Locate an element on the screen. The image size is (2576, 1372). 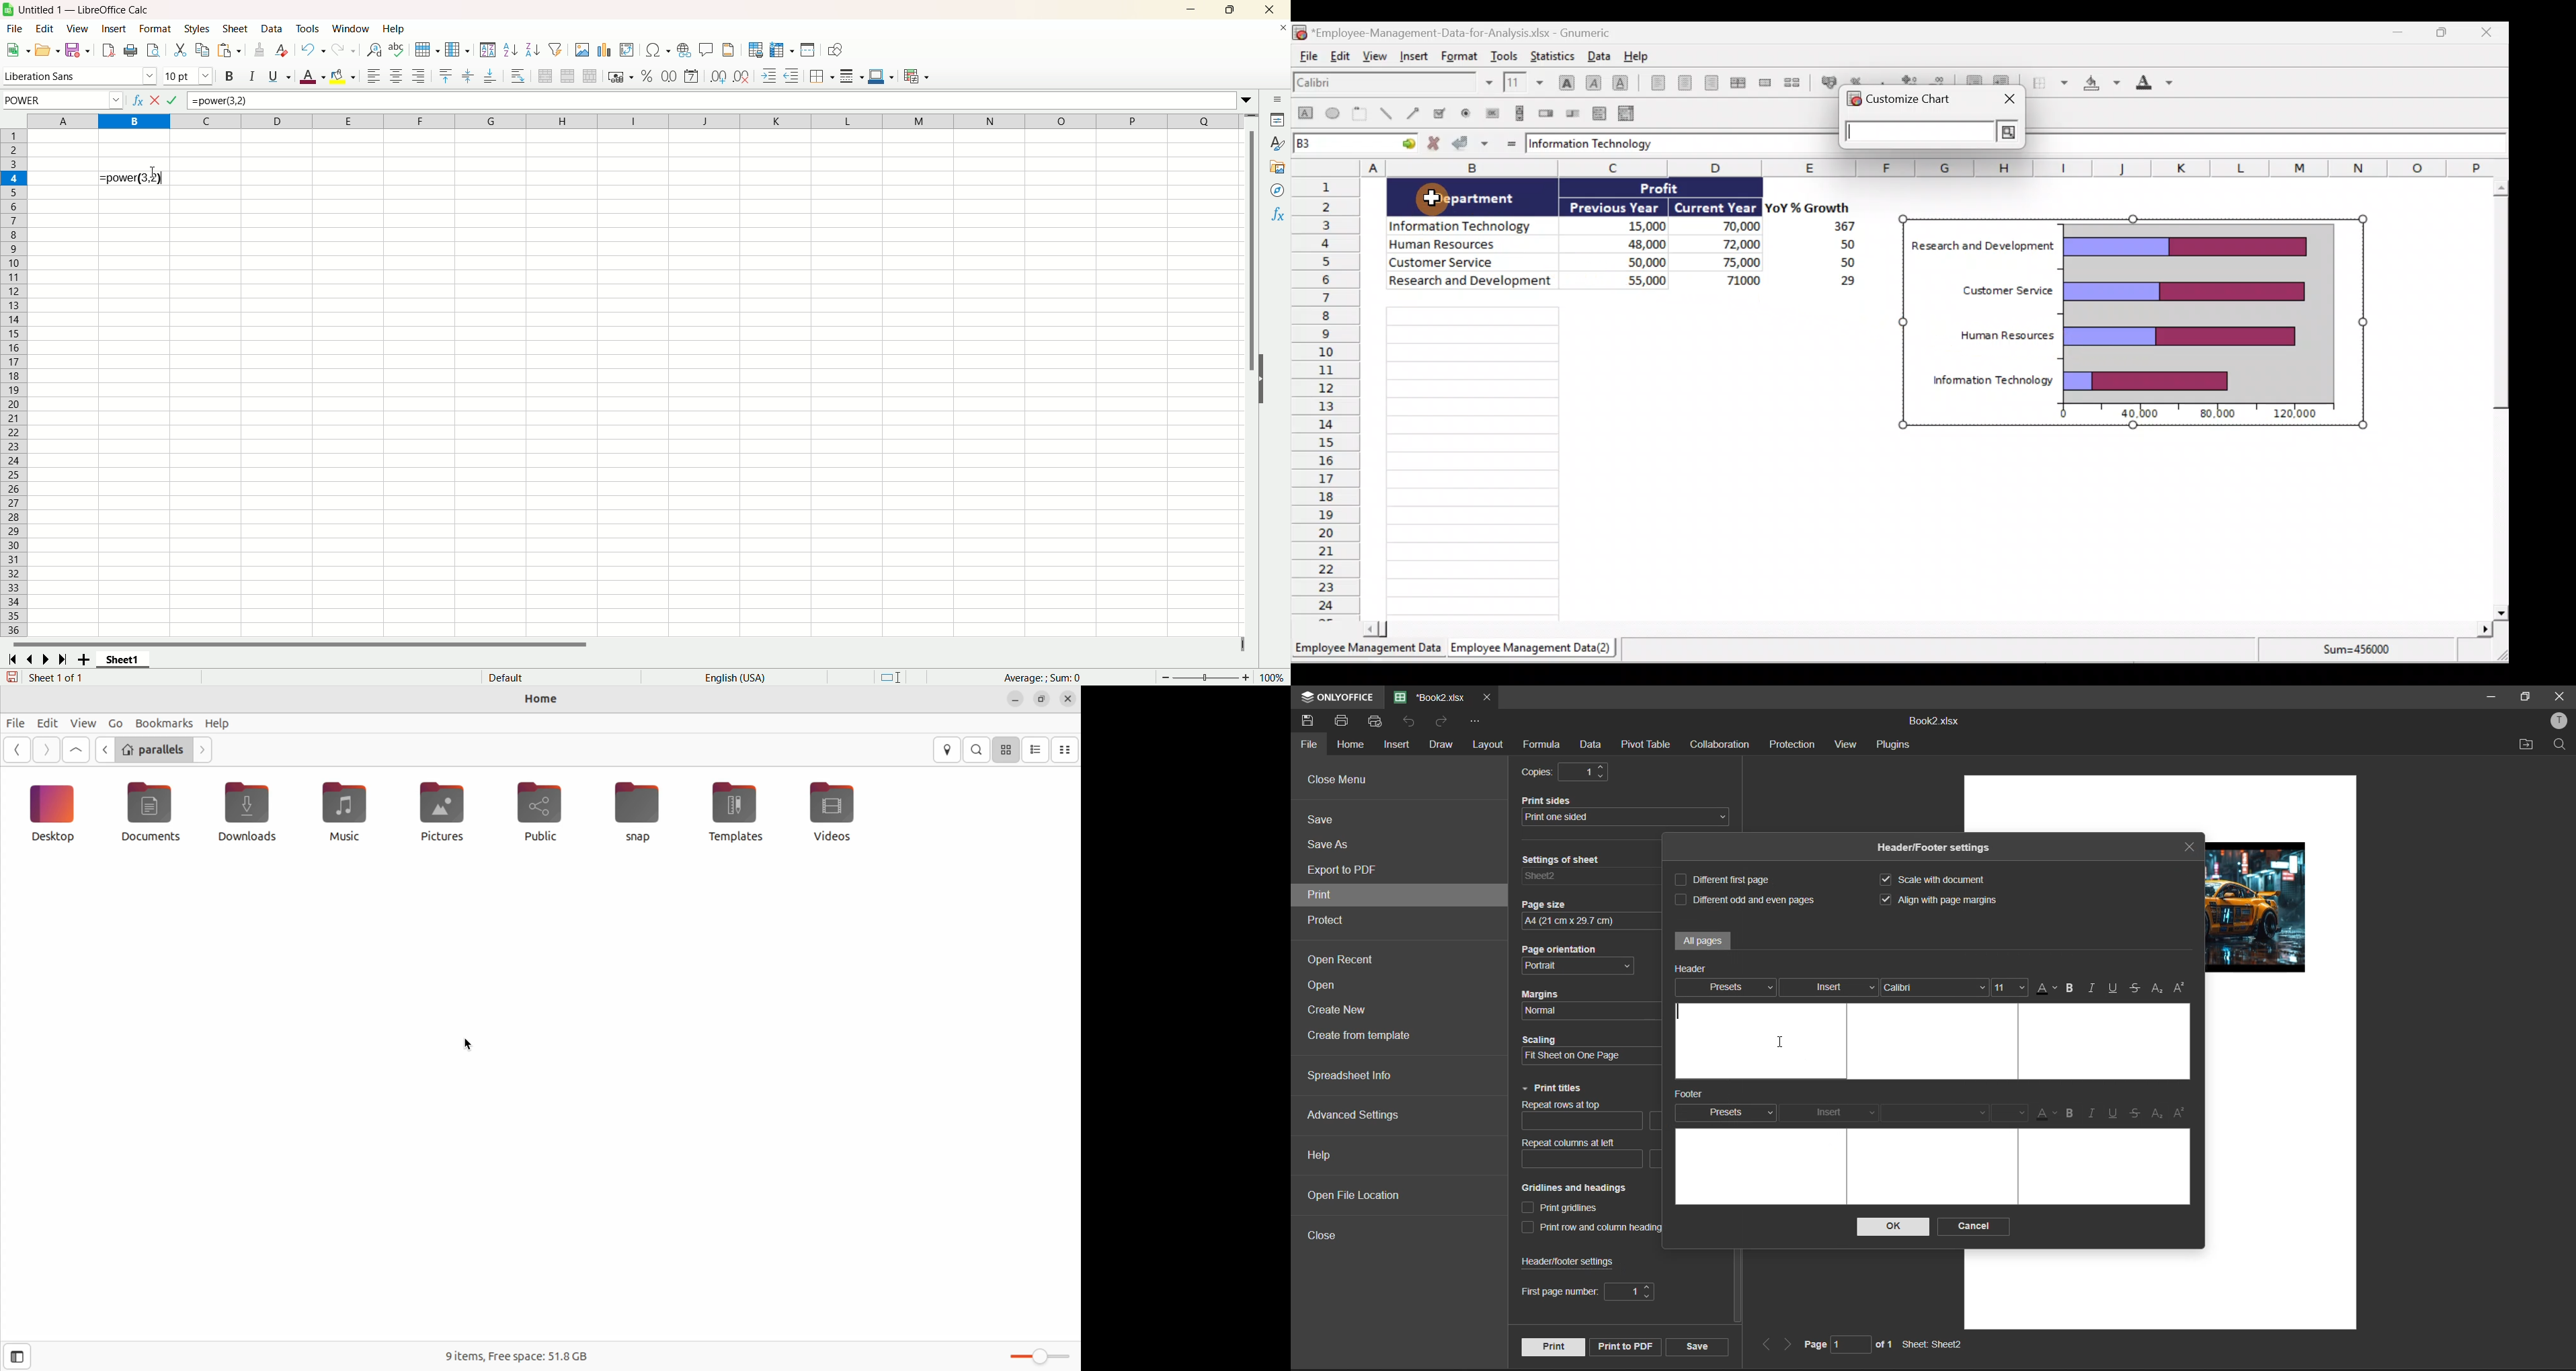
underline is located at coordinates (2114, 1115).